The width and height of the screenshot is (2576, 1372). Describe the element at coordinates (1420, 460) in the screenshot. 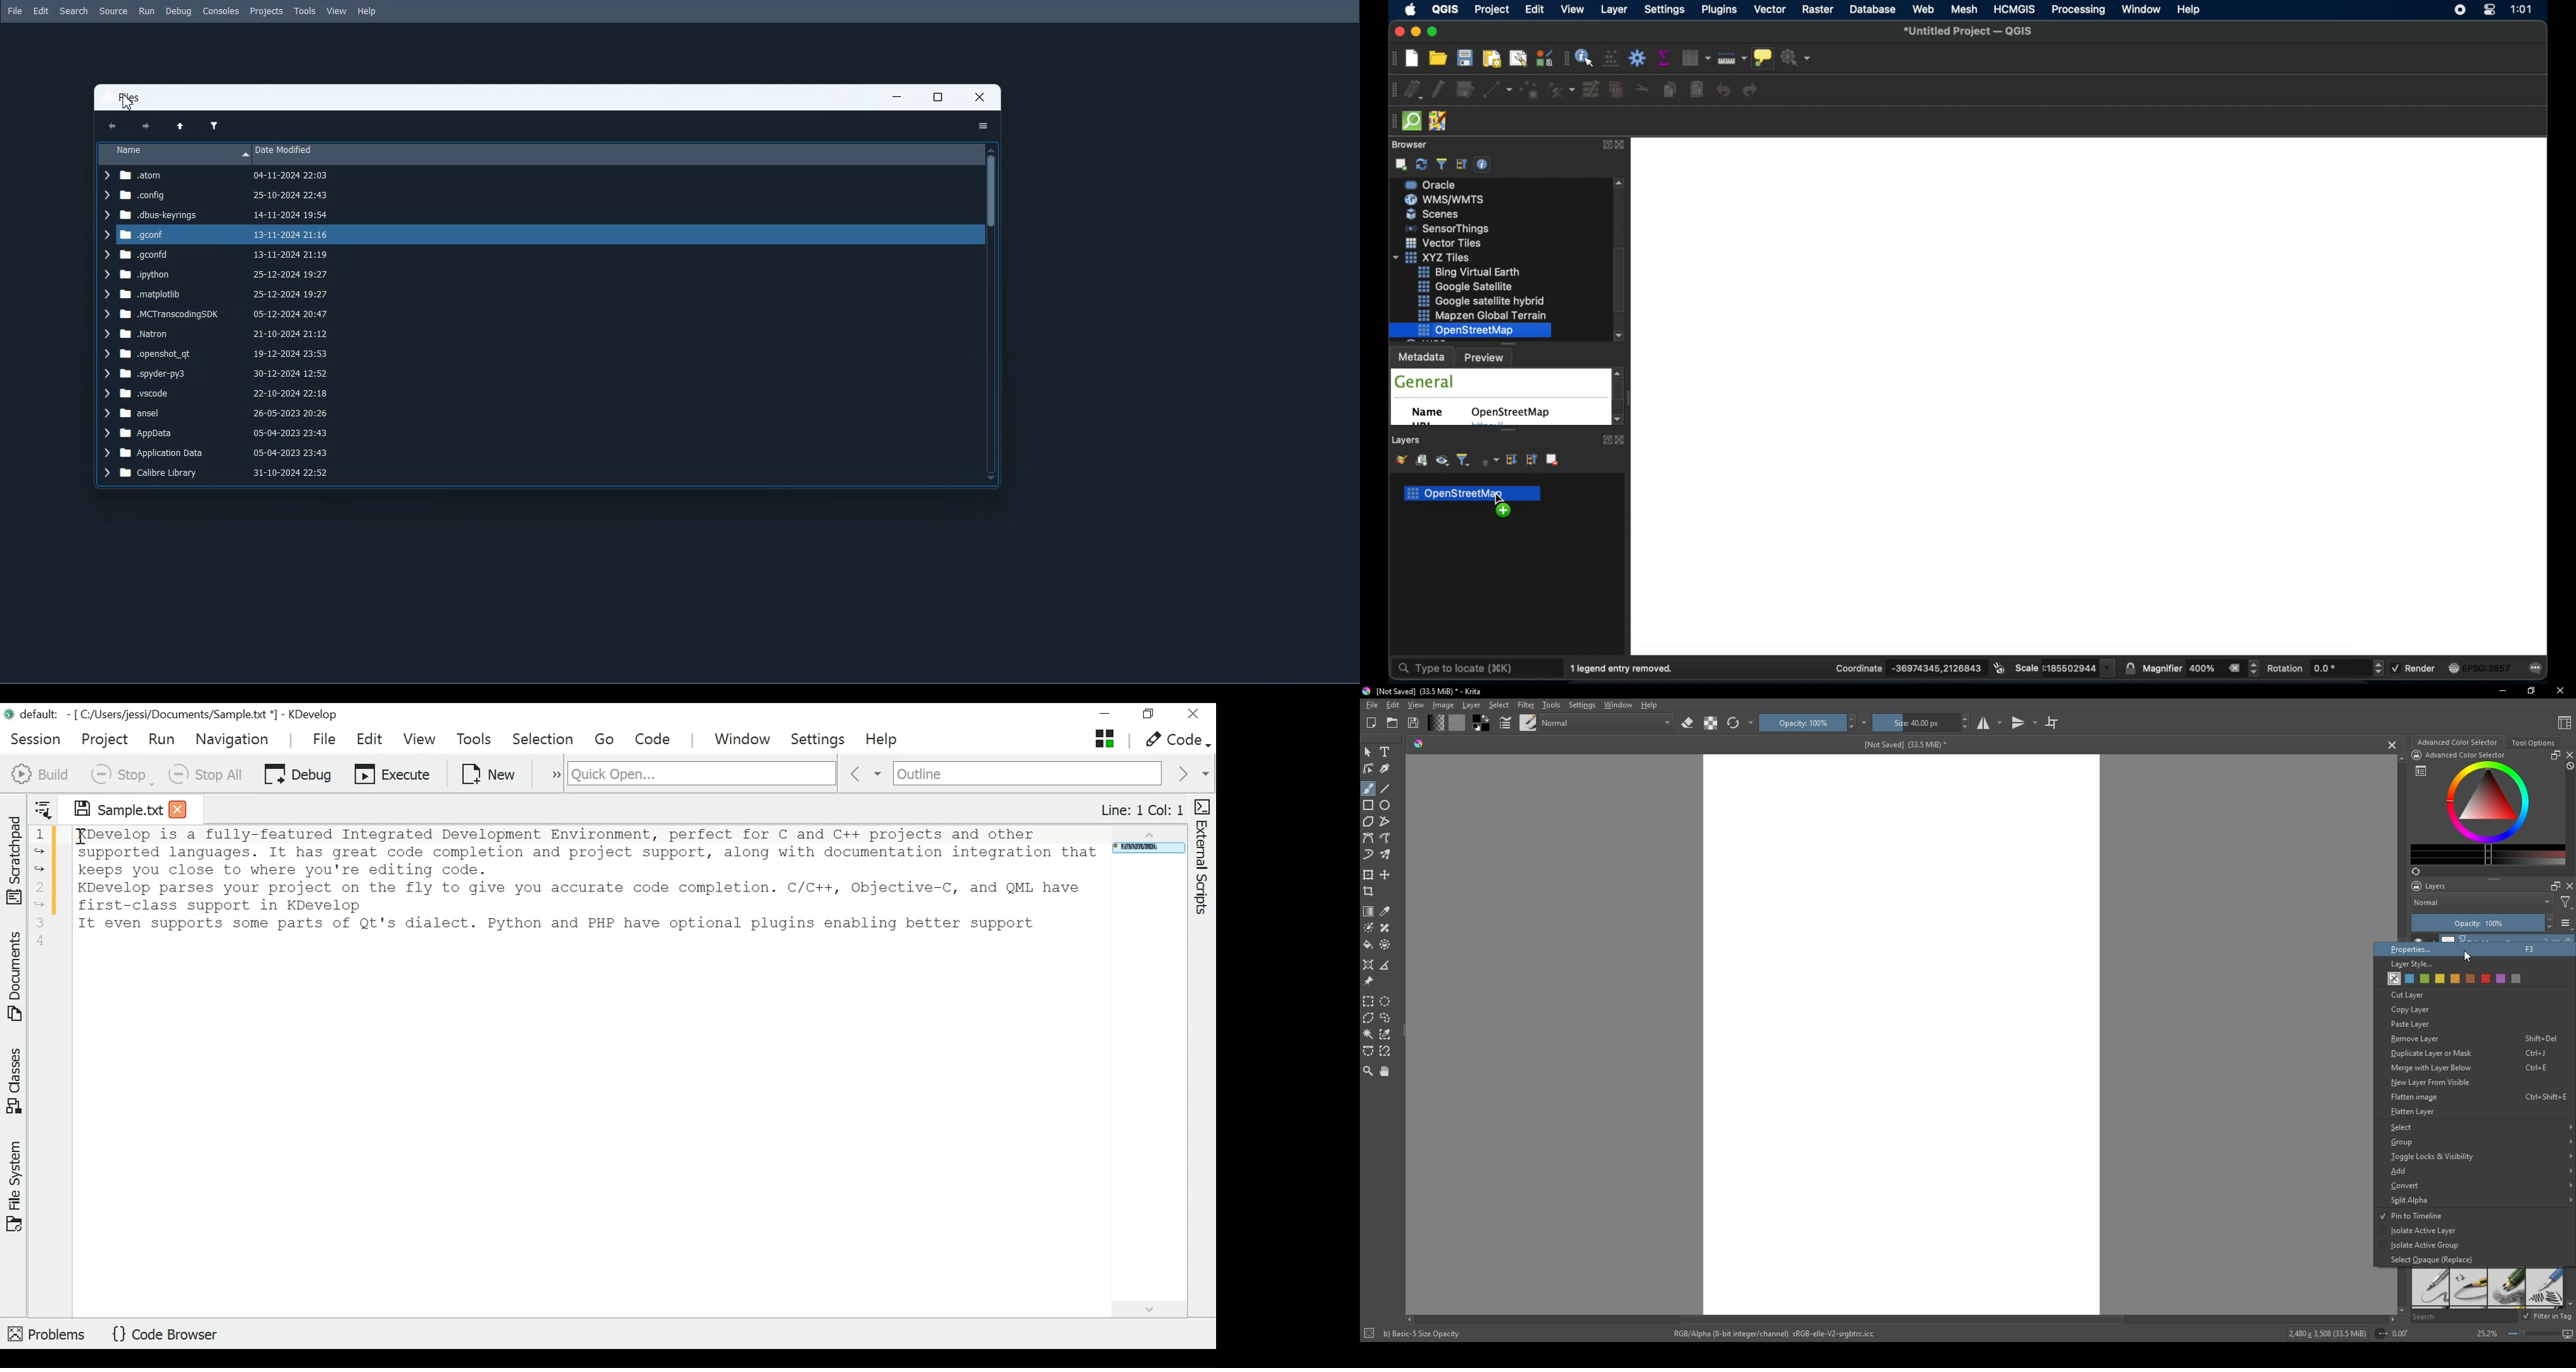

I see `add group` at that location.